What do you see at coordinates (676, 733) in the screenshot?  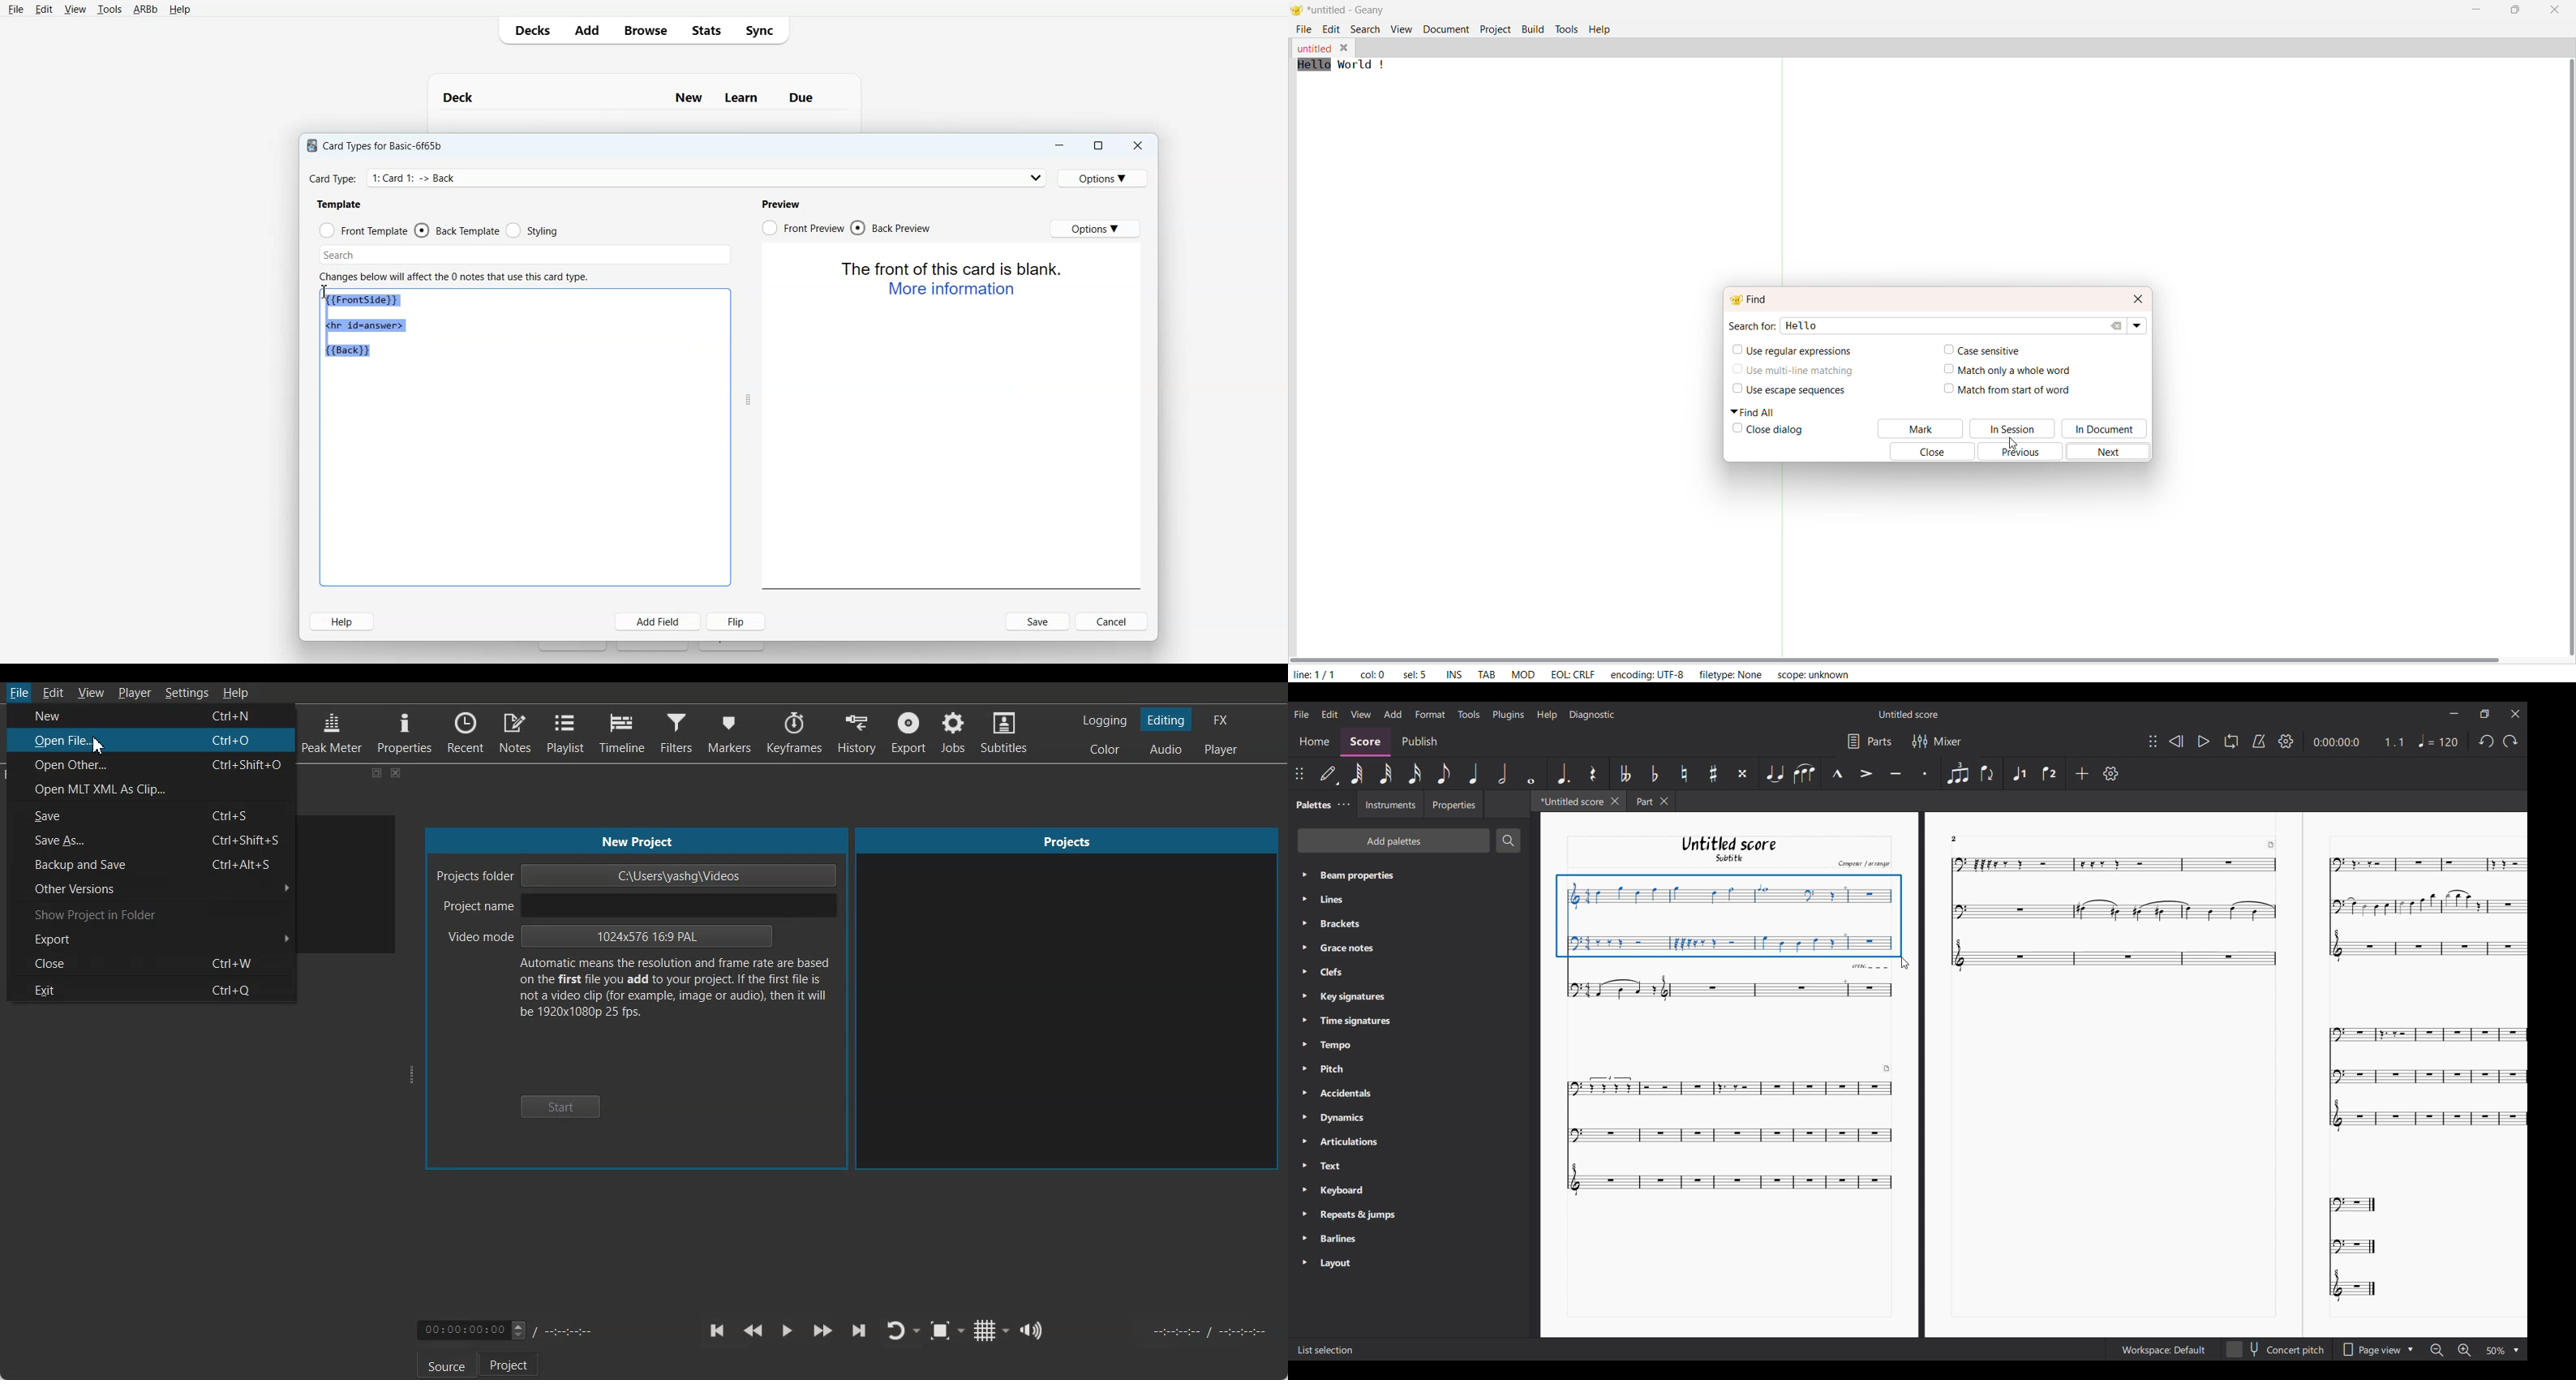 I see `Filter` at bounding box center [676, 733].